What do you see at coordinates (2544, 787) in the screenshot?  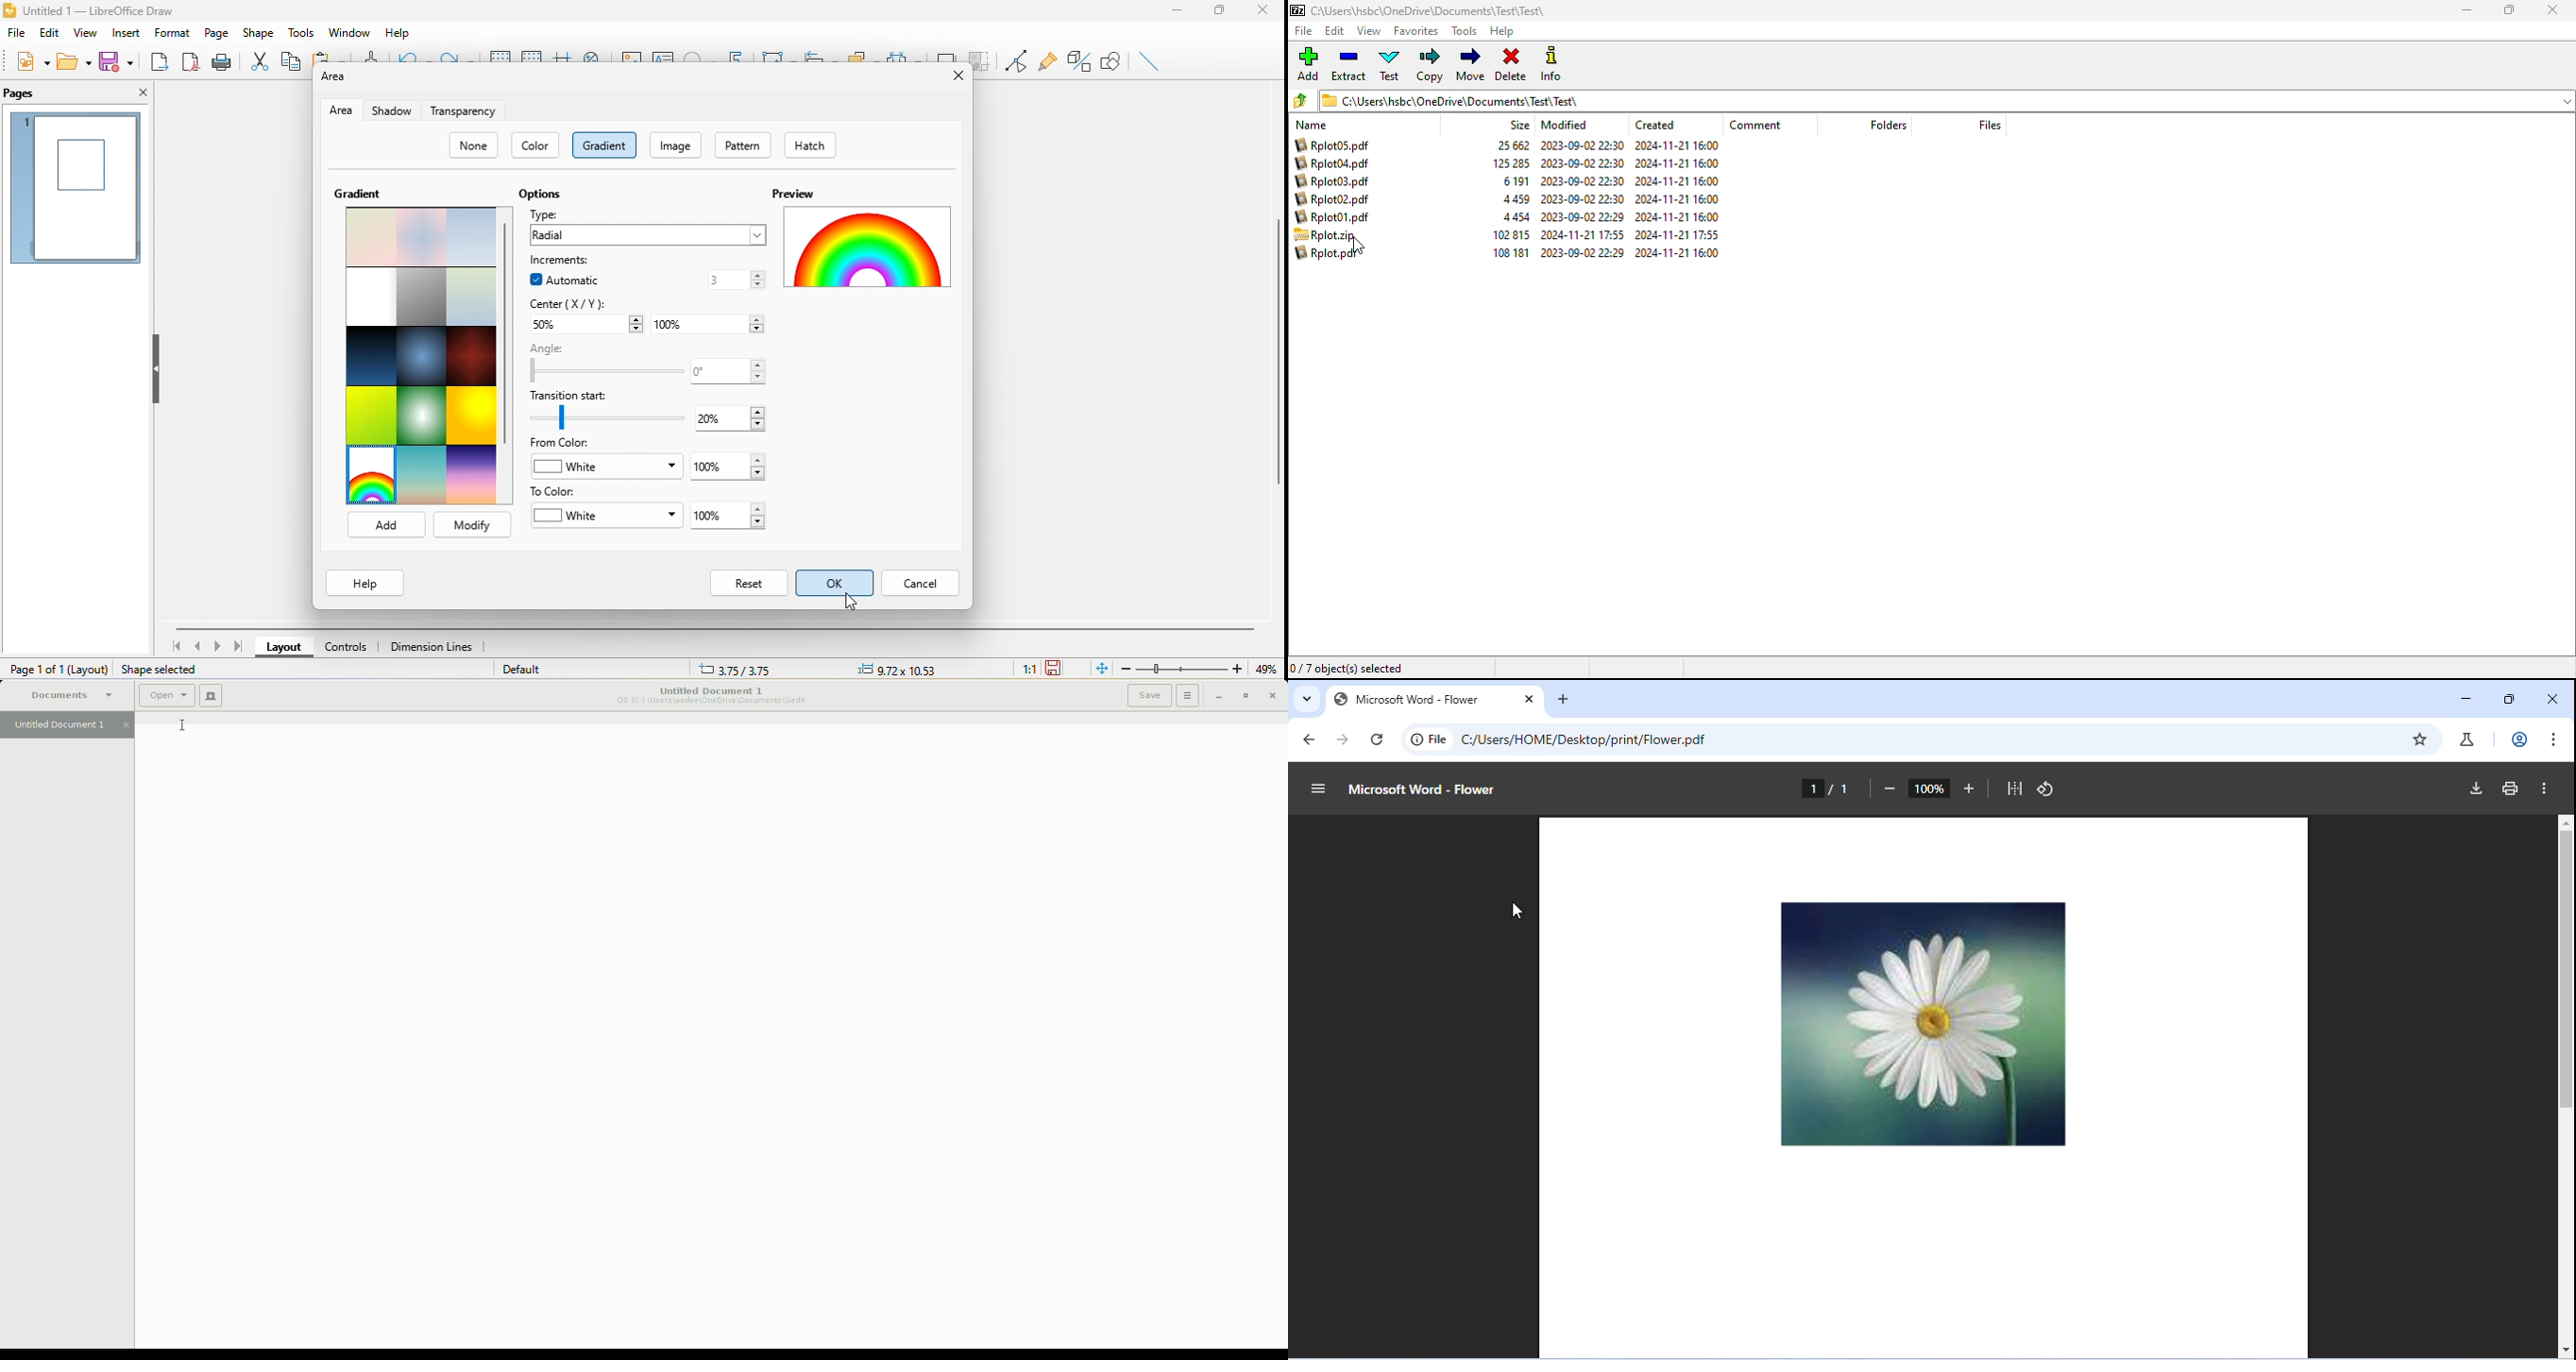 I see `more actions` at bounding box center [2544, 787].